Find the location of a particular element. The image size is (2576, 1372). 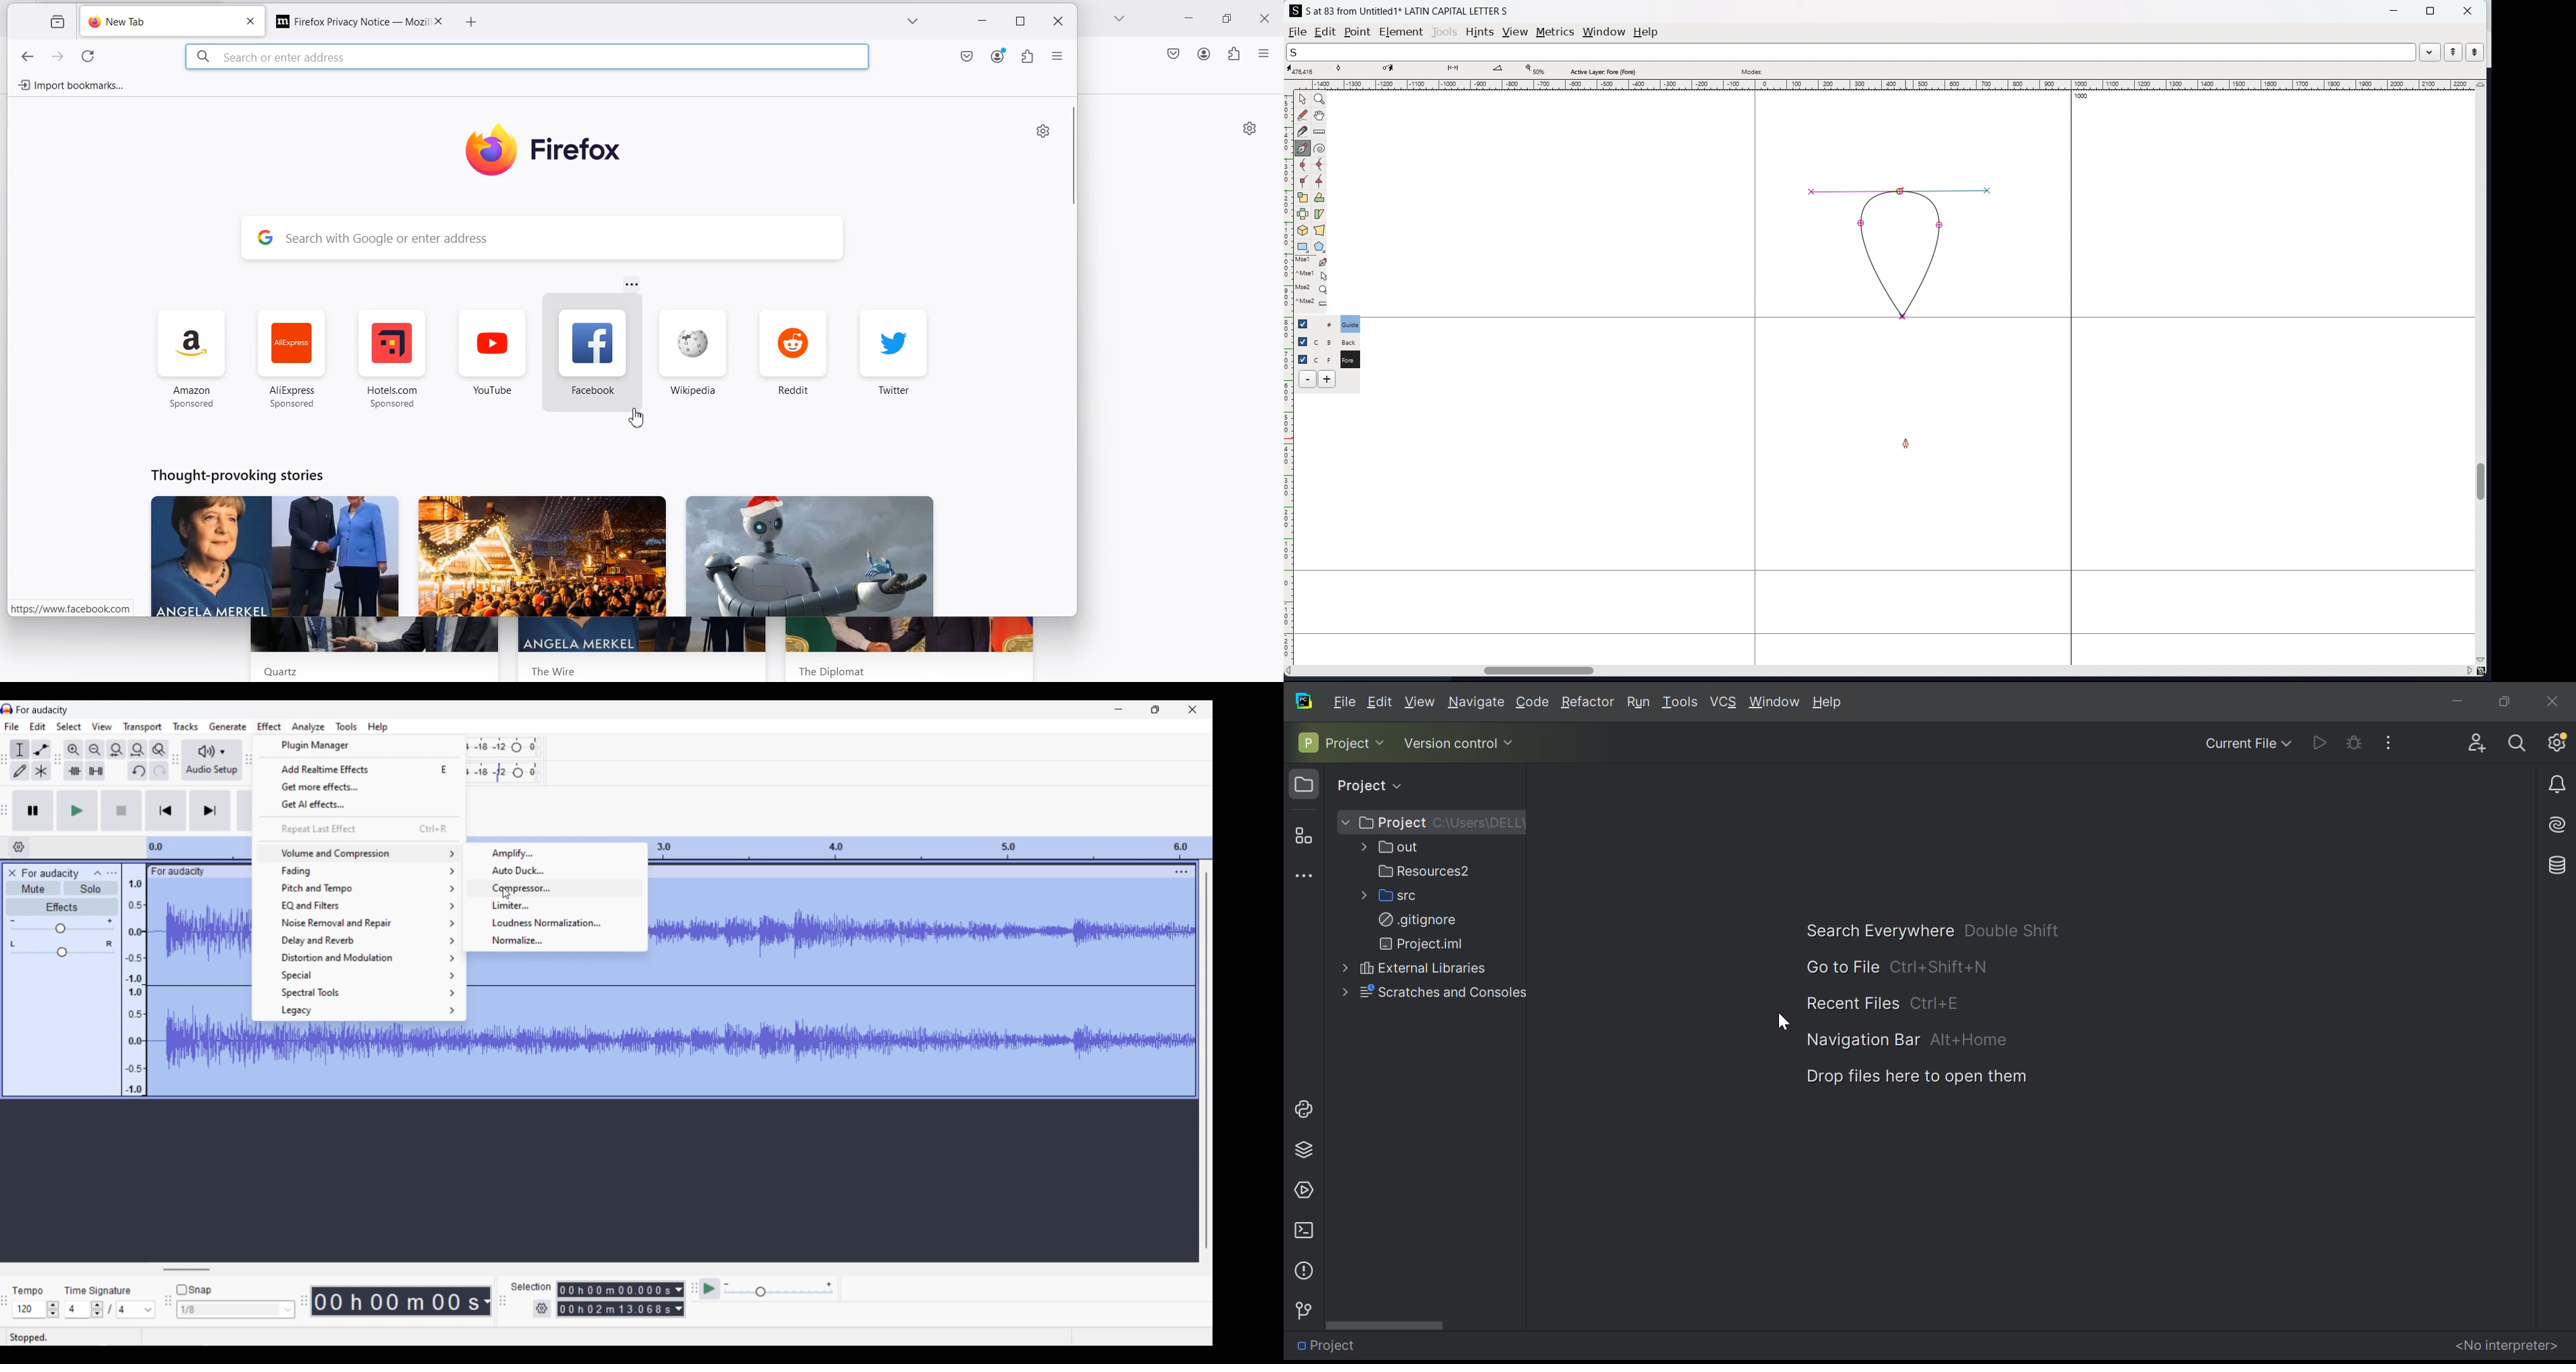

Python console is located at coordinates (1306, 1108).